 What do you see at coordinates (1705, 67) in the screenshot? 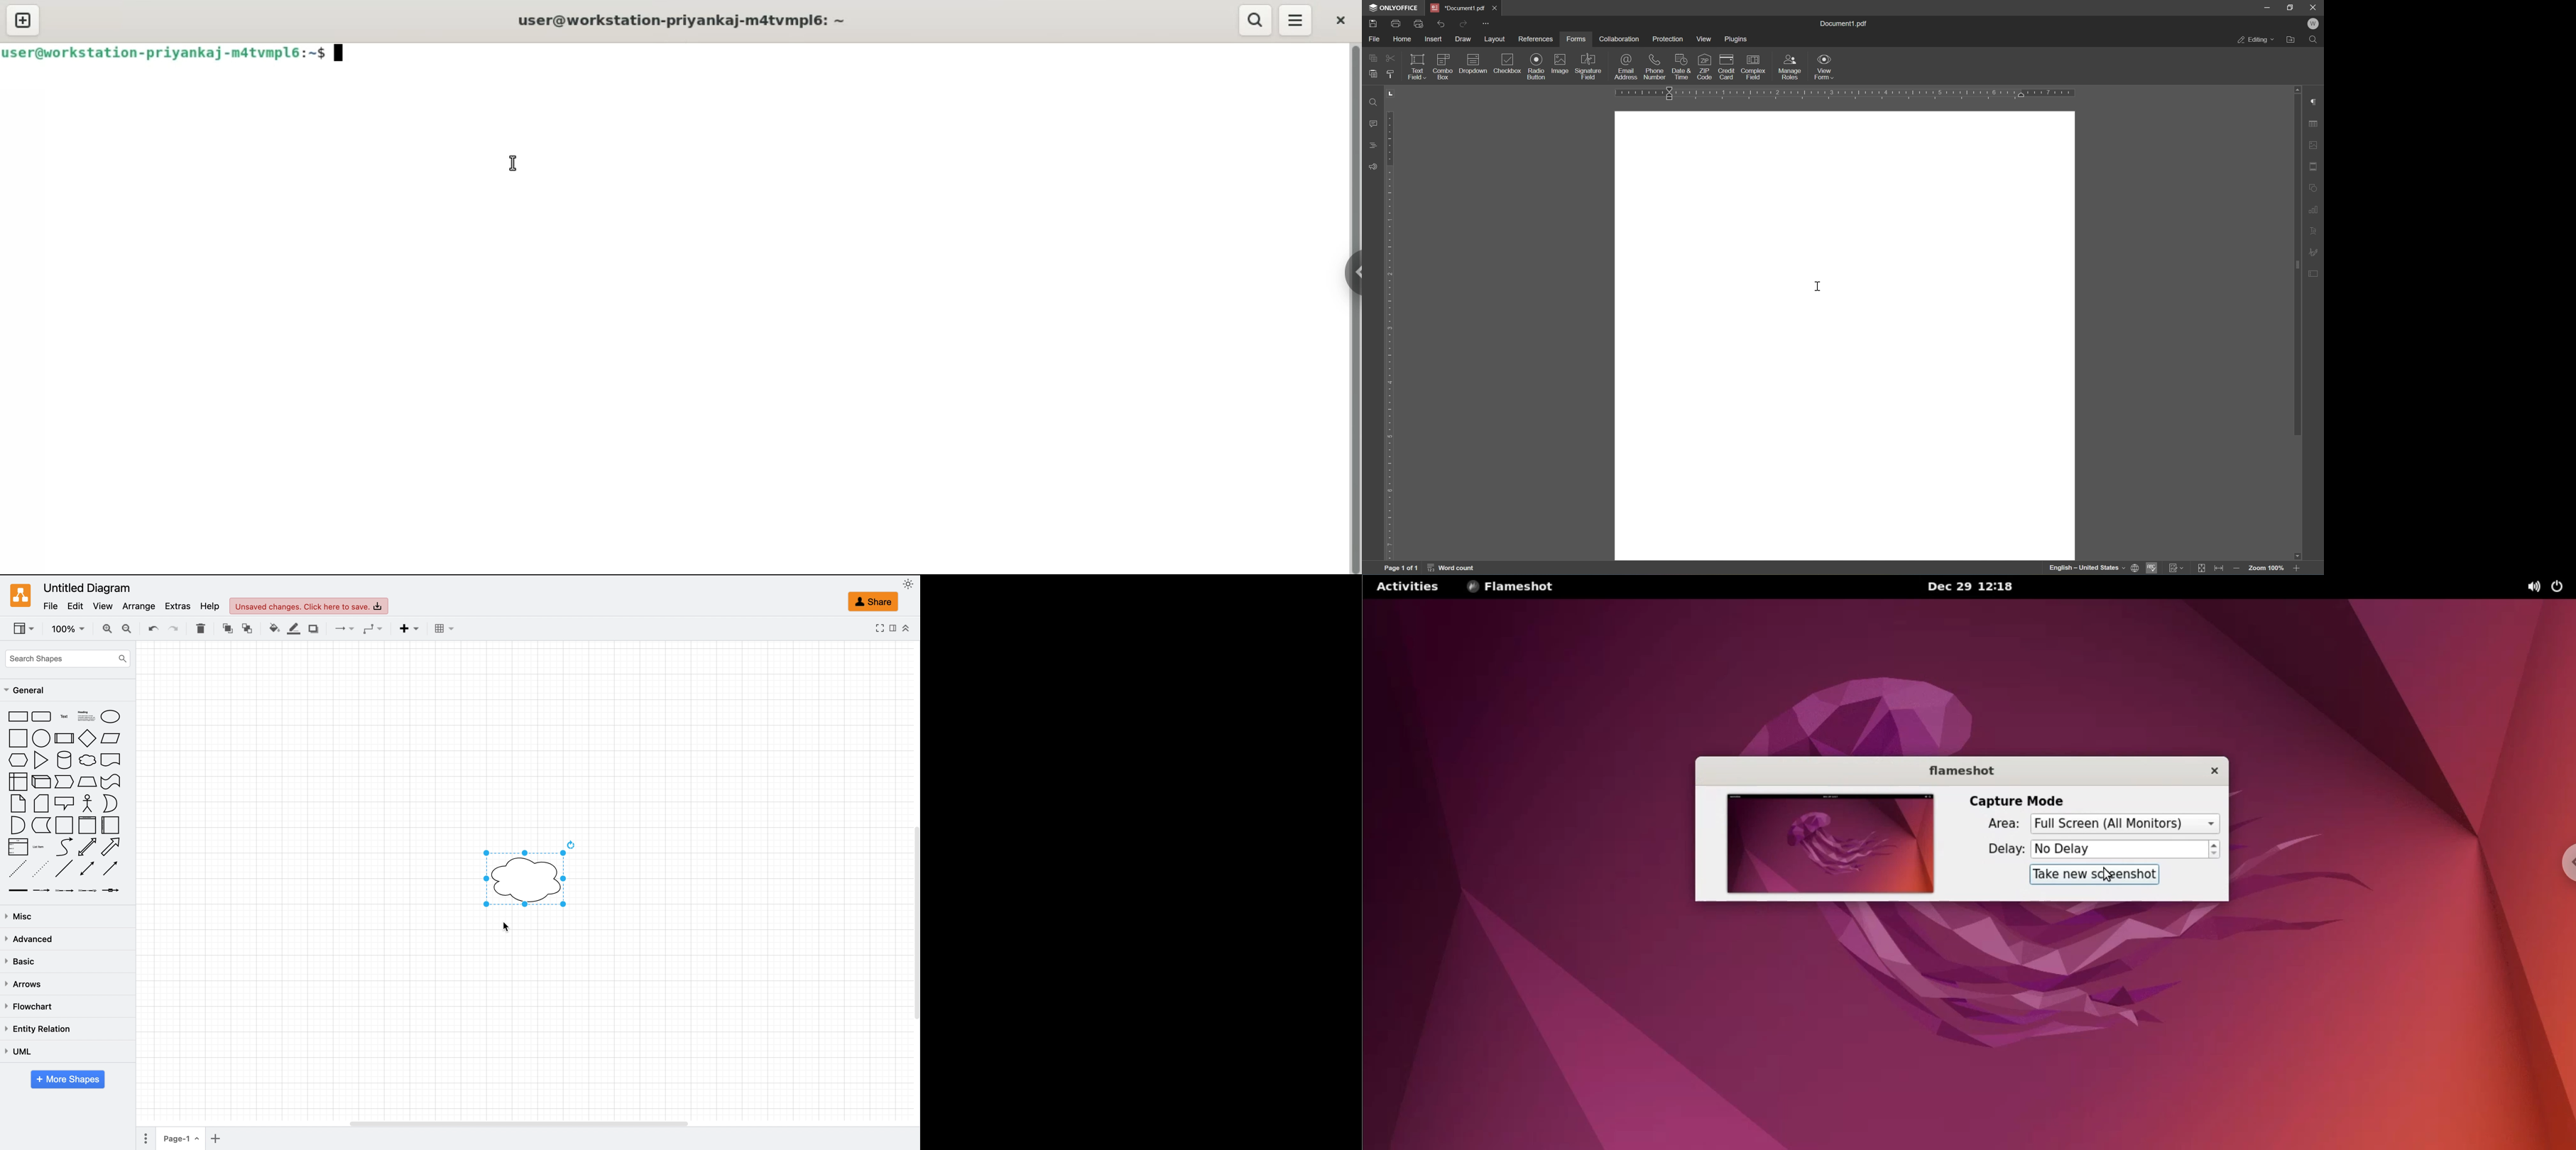
I see `zip code` at bounding box center [1705, 67].